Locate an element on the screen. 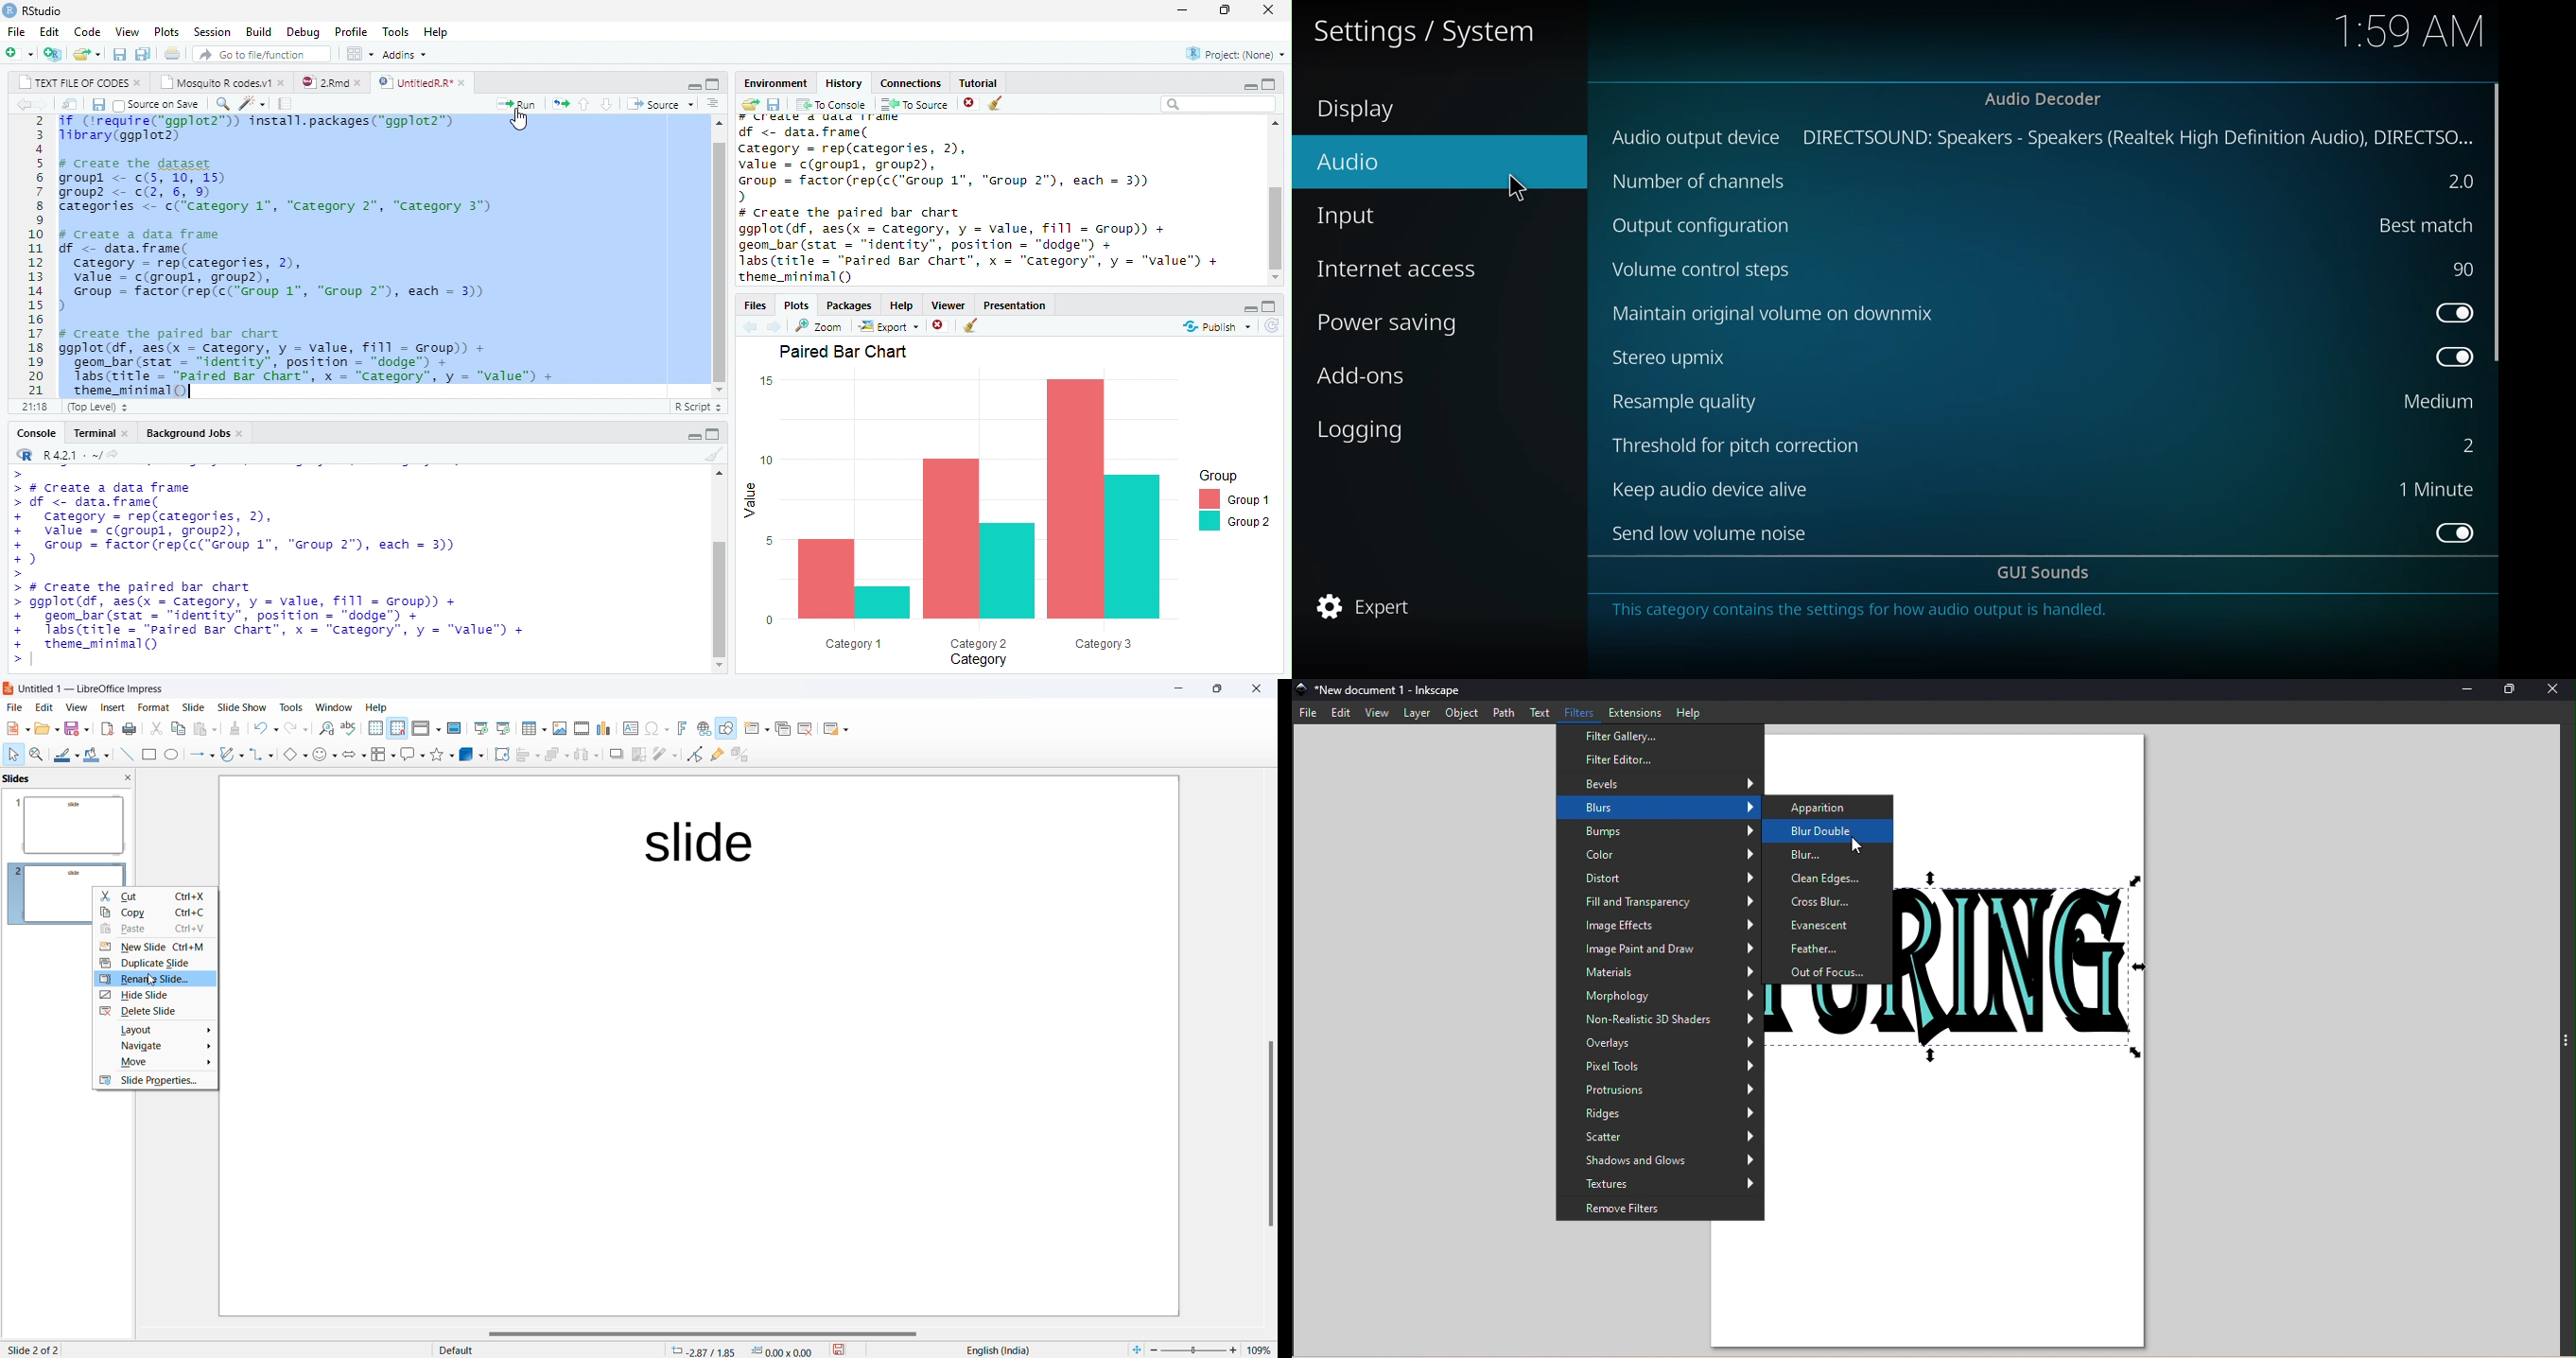  Slide is located at coordinates (194, 708).